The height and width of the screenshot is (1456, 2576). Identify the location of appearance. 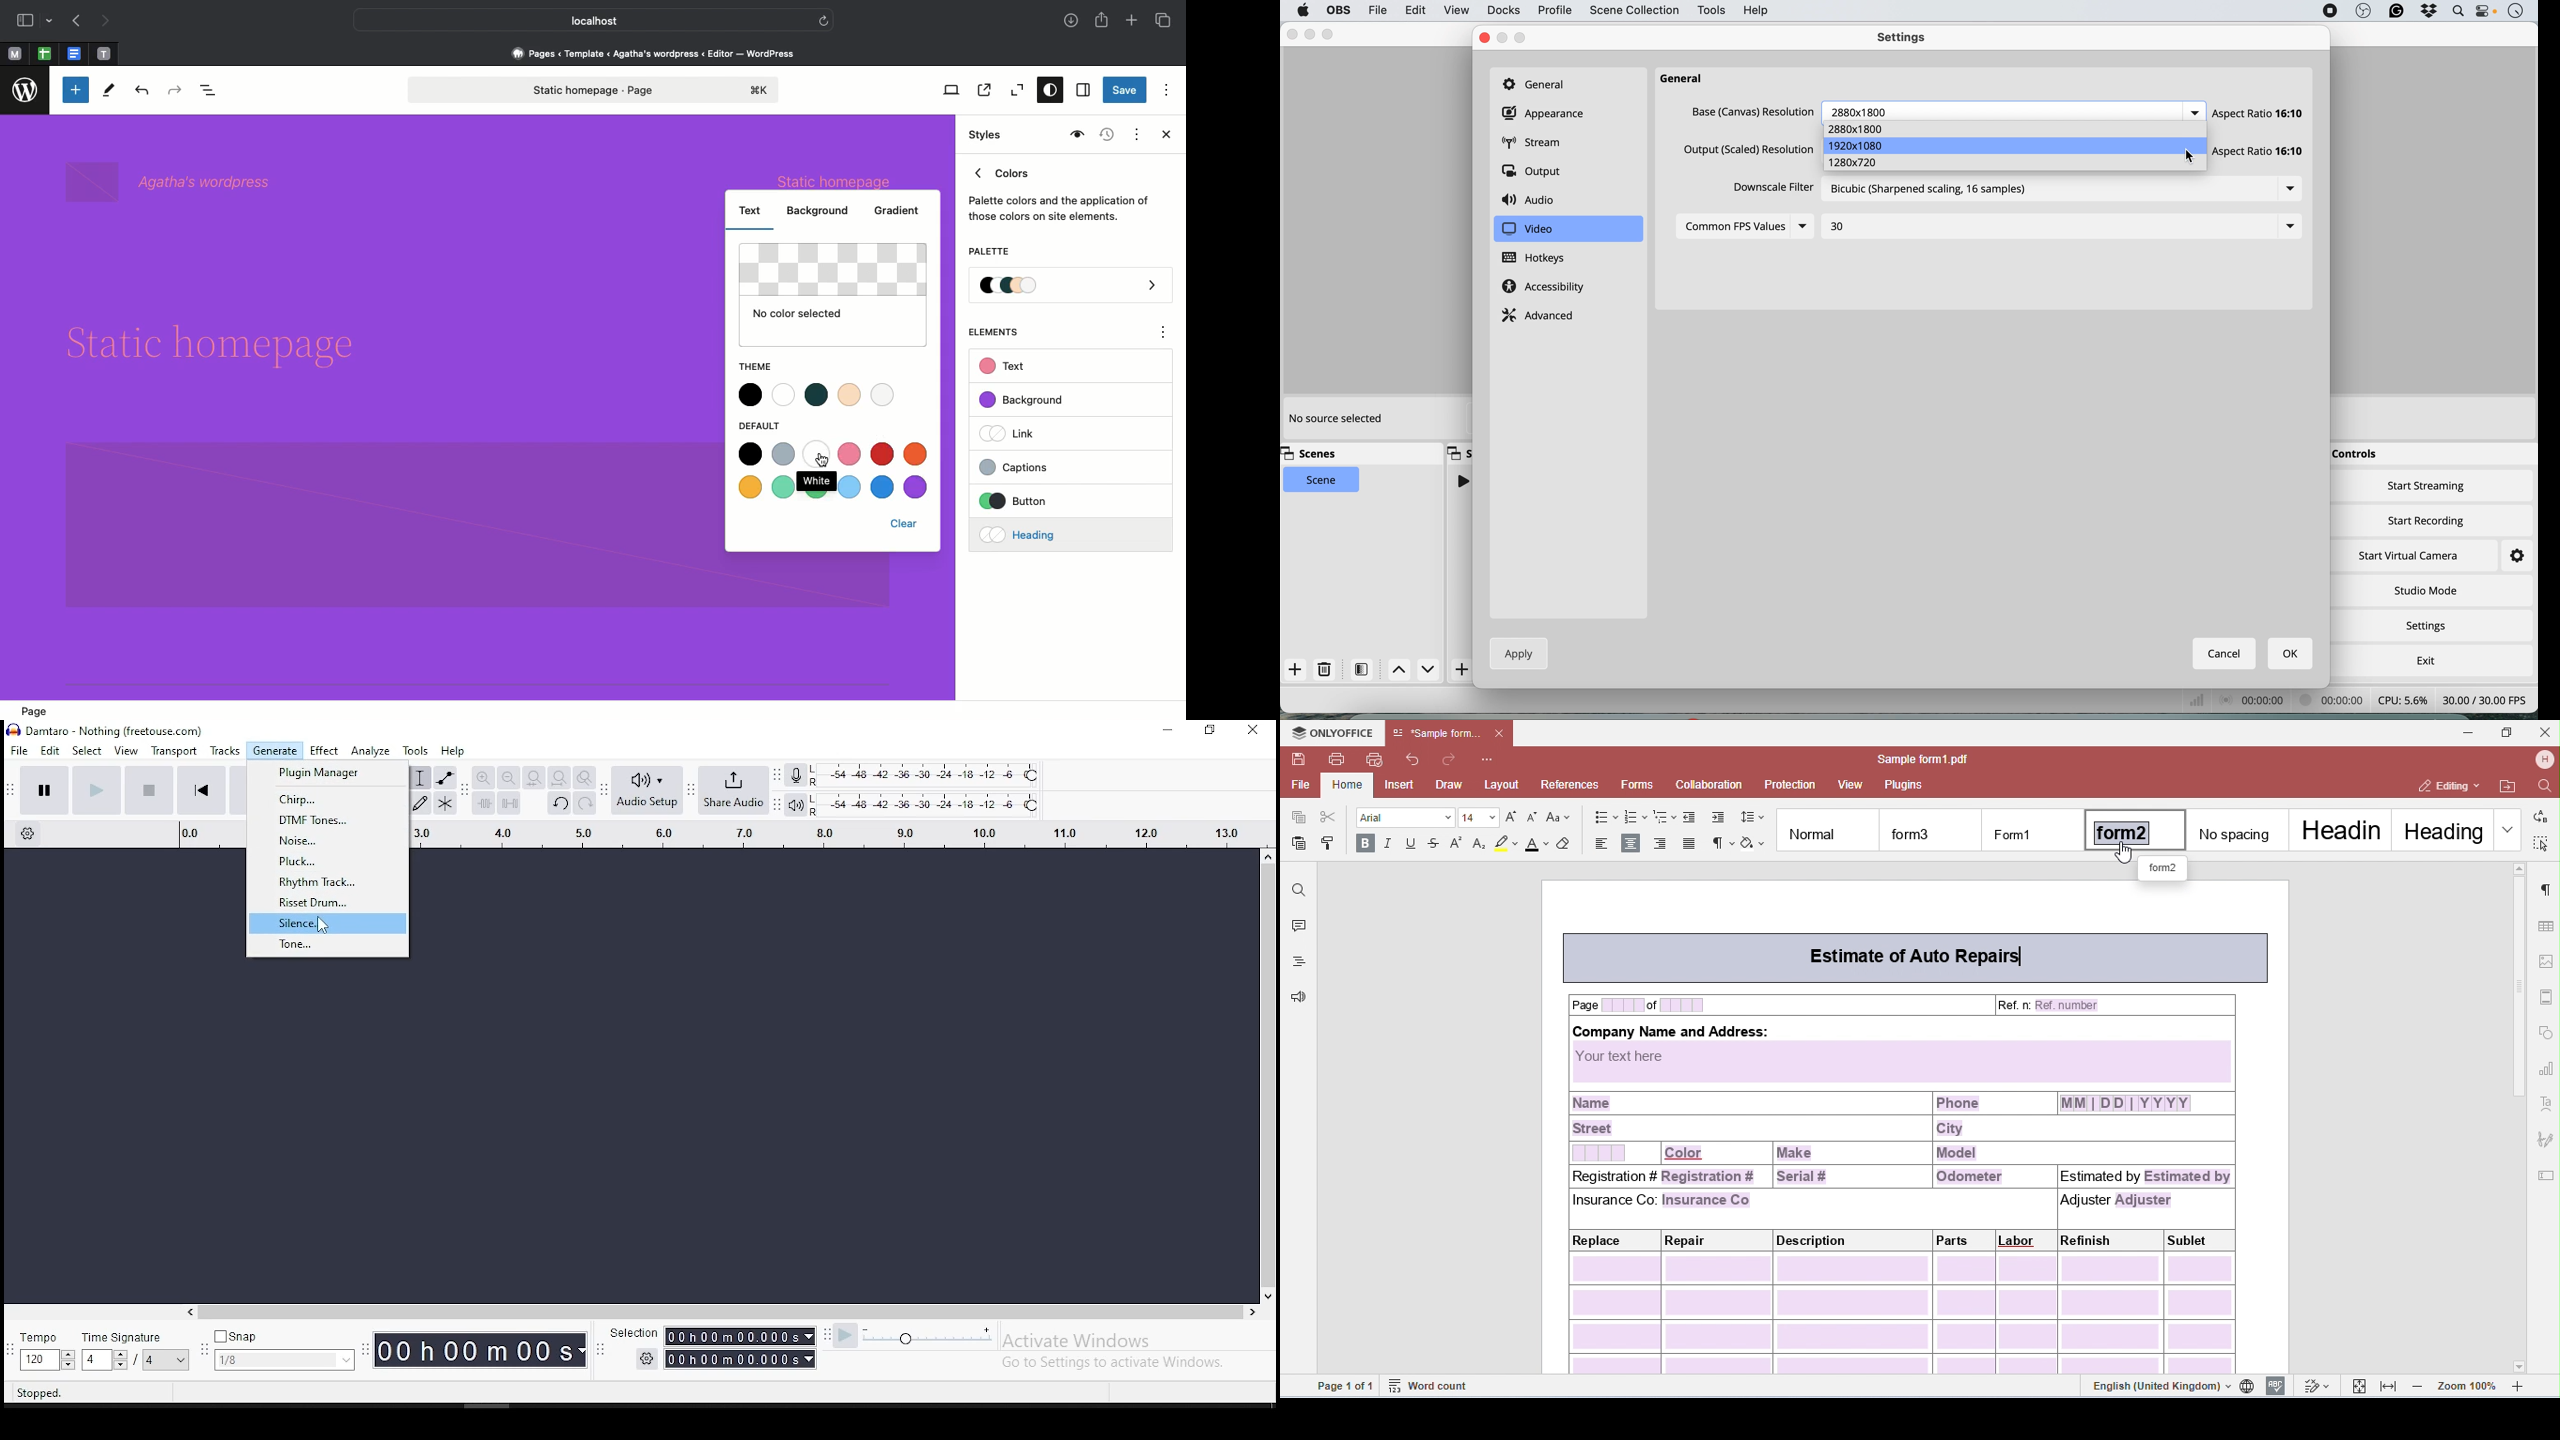
(1546, 114).